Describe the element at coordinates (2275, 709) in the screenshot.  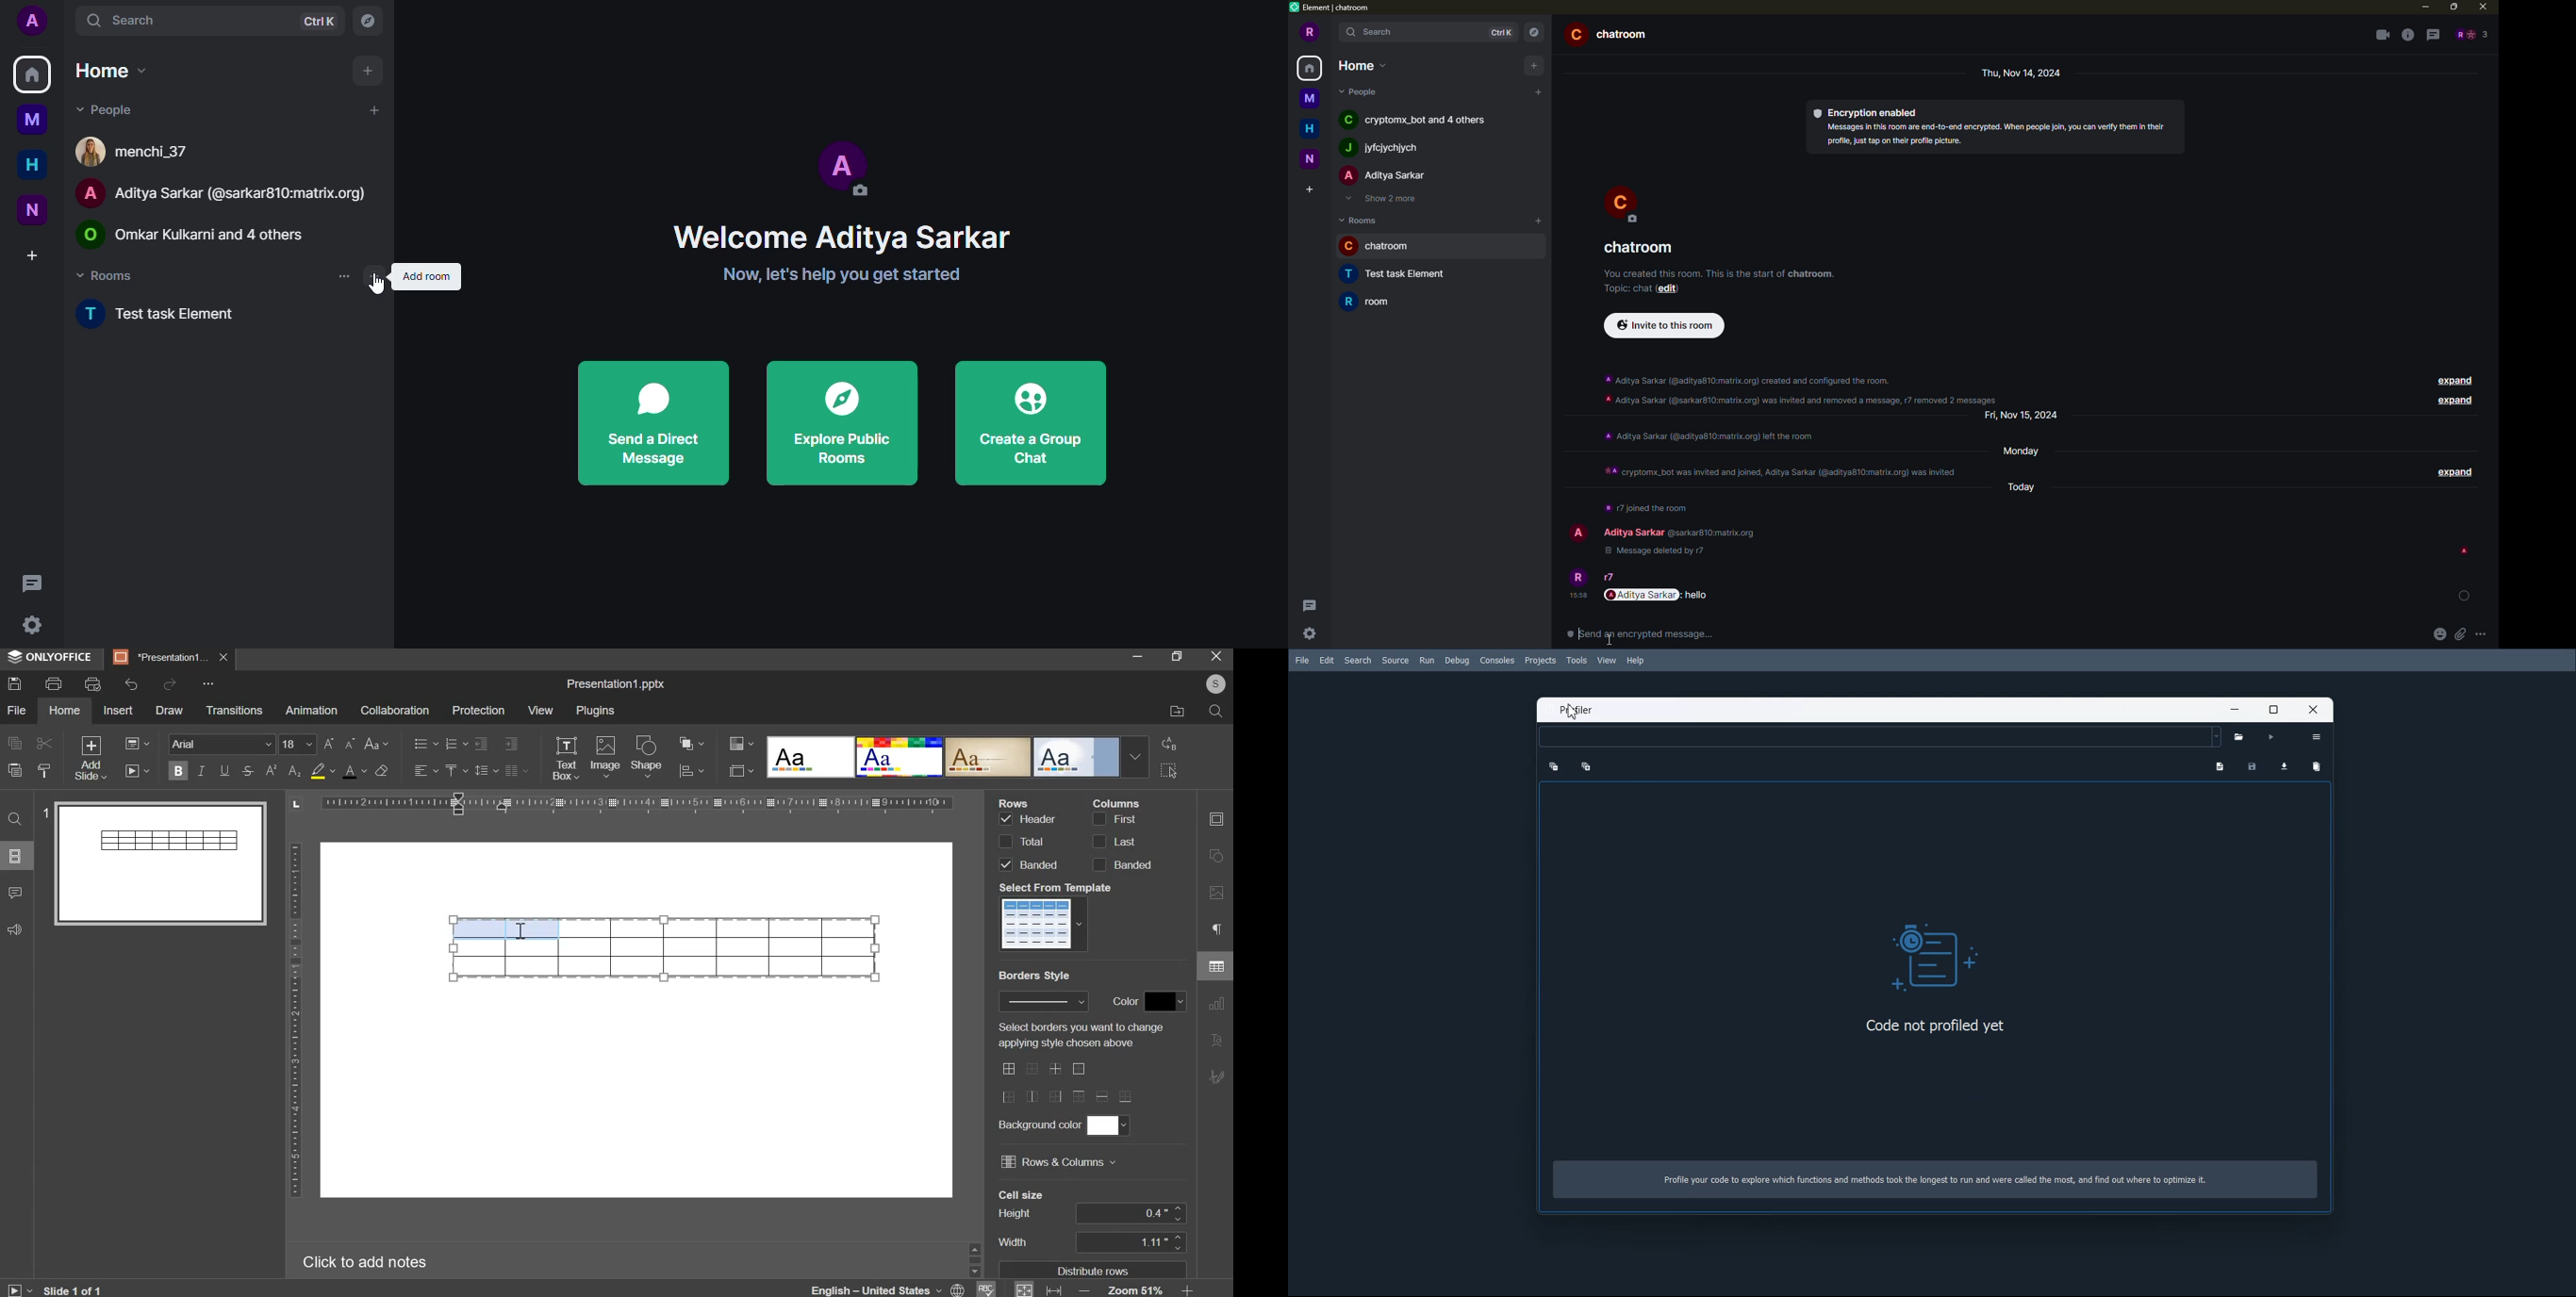
I see `Maximize` at that location.